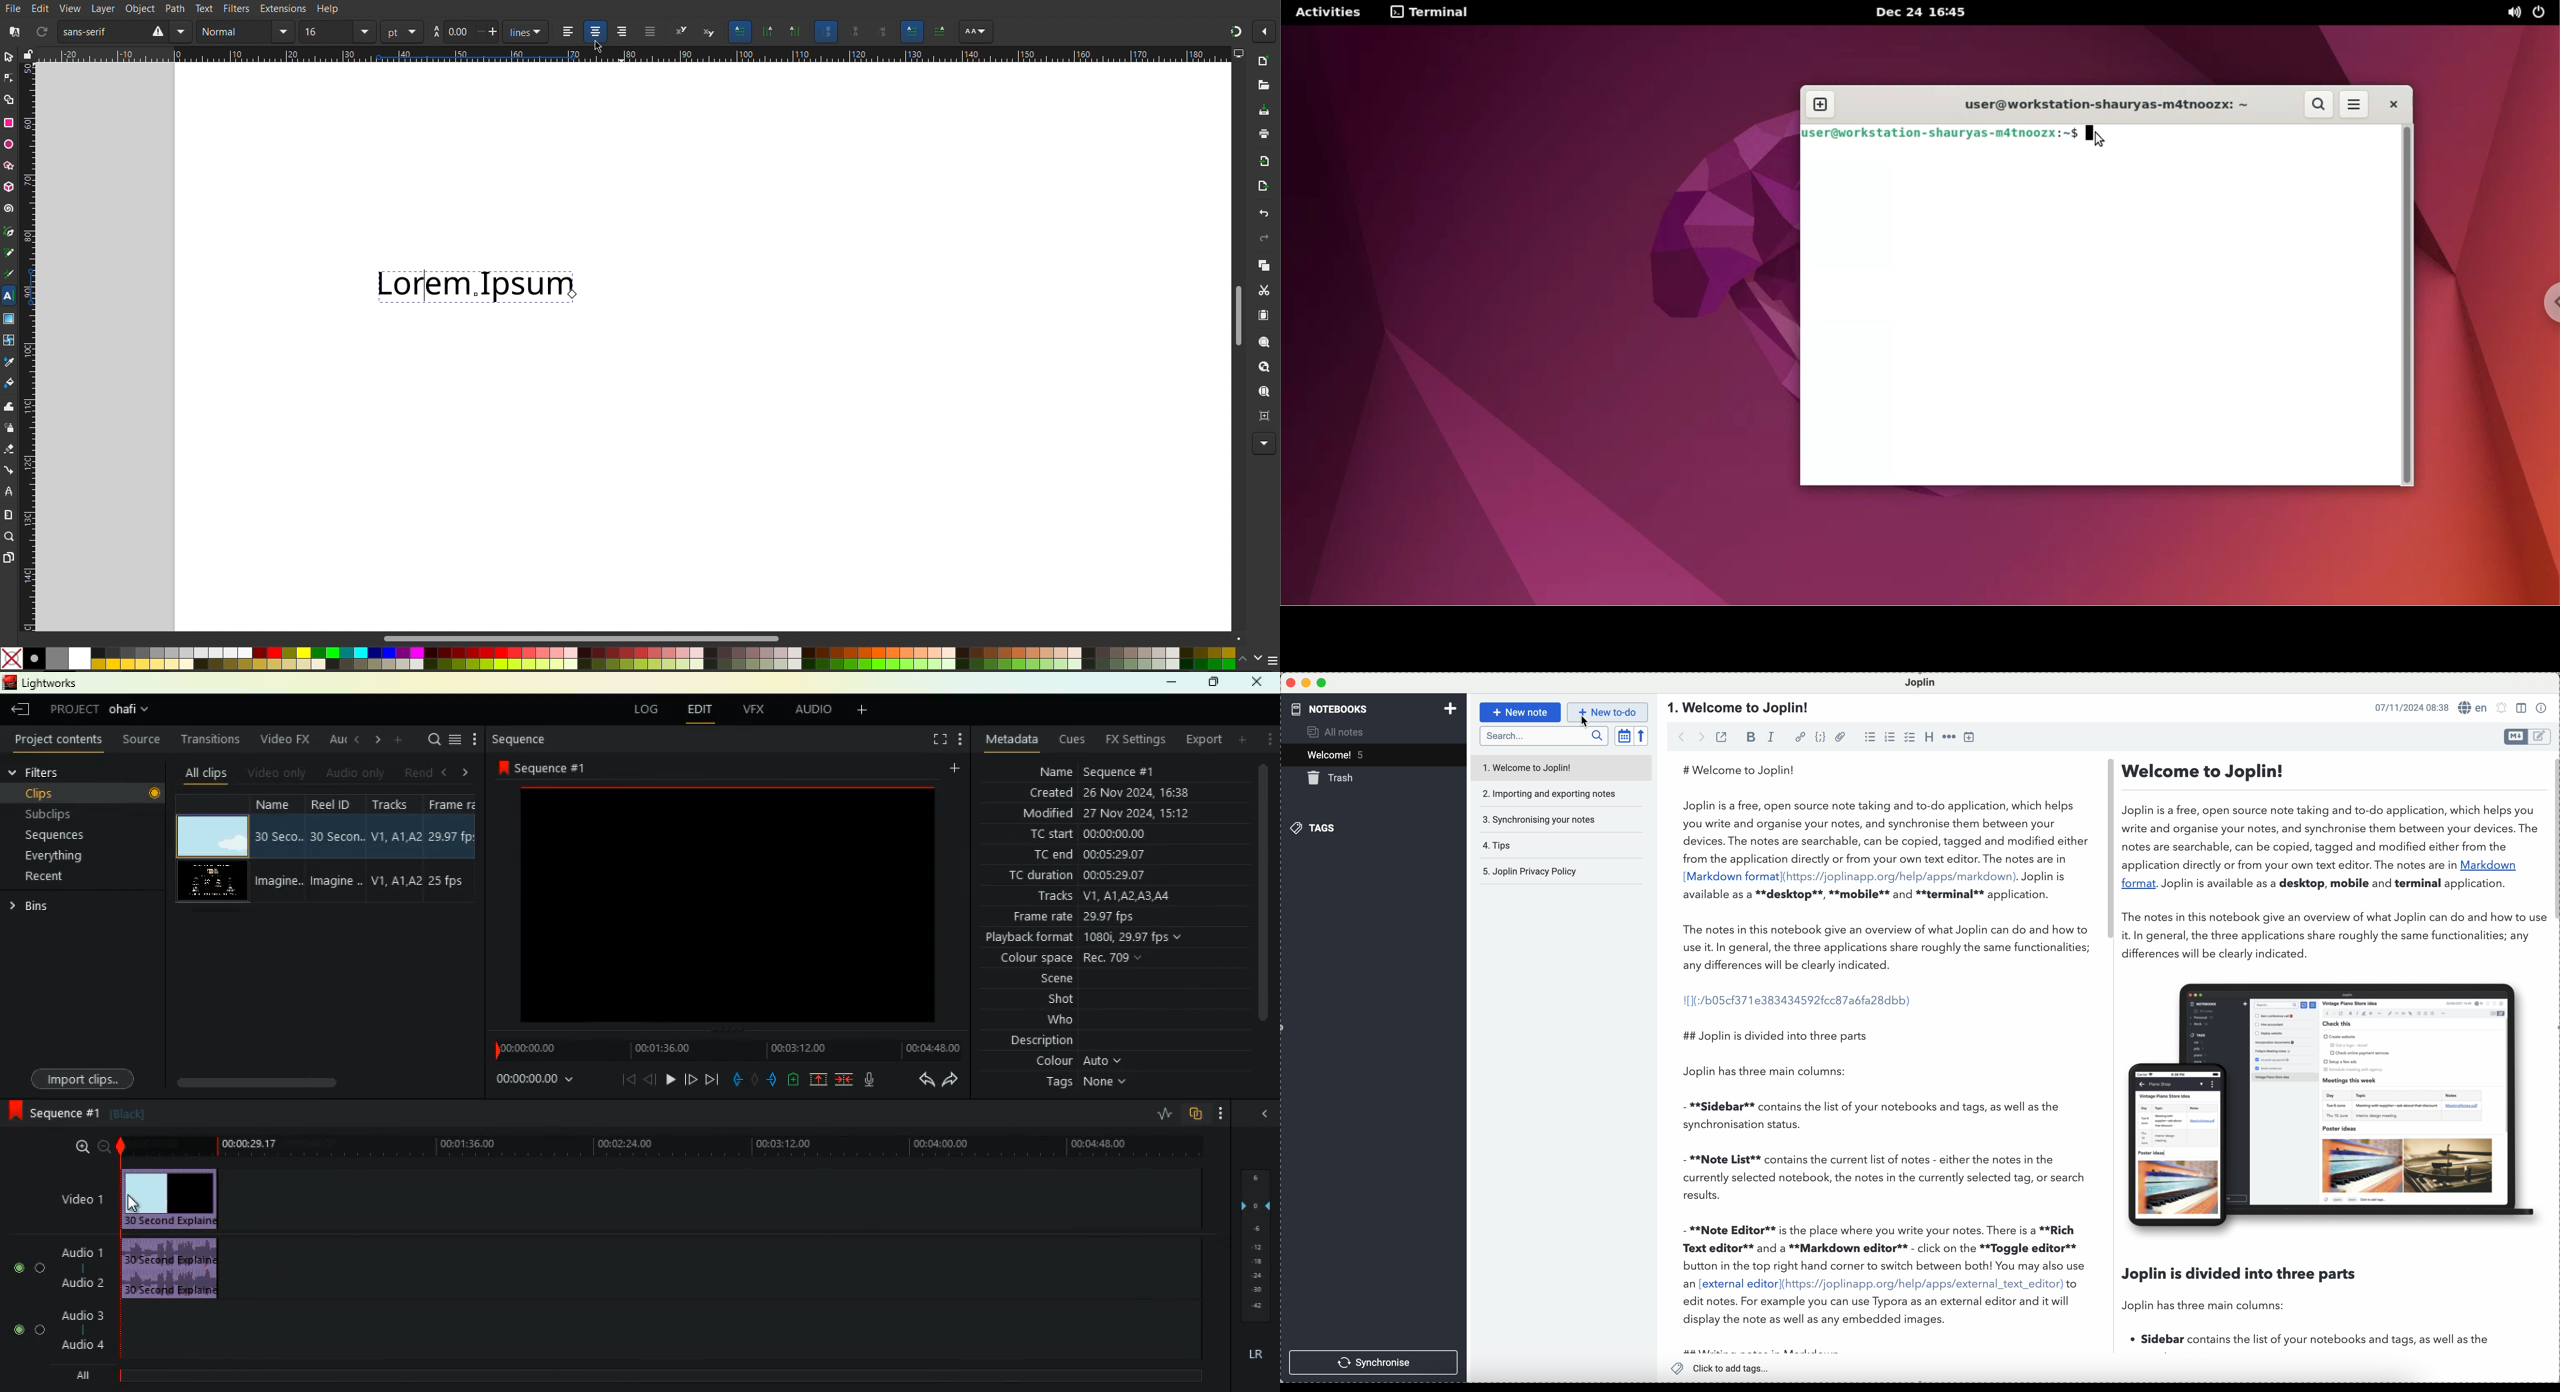 This screenshot has height=1400, width=2576. I want to click on project contents, so click(59, 739).